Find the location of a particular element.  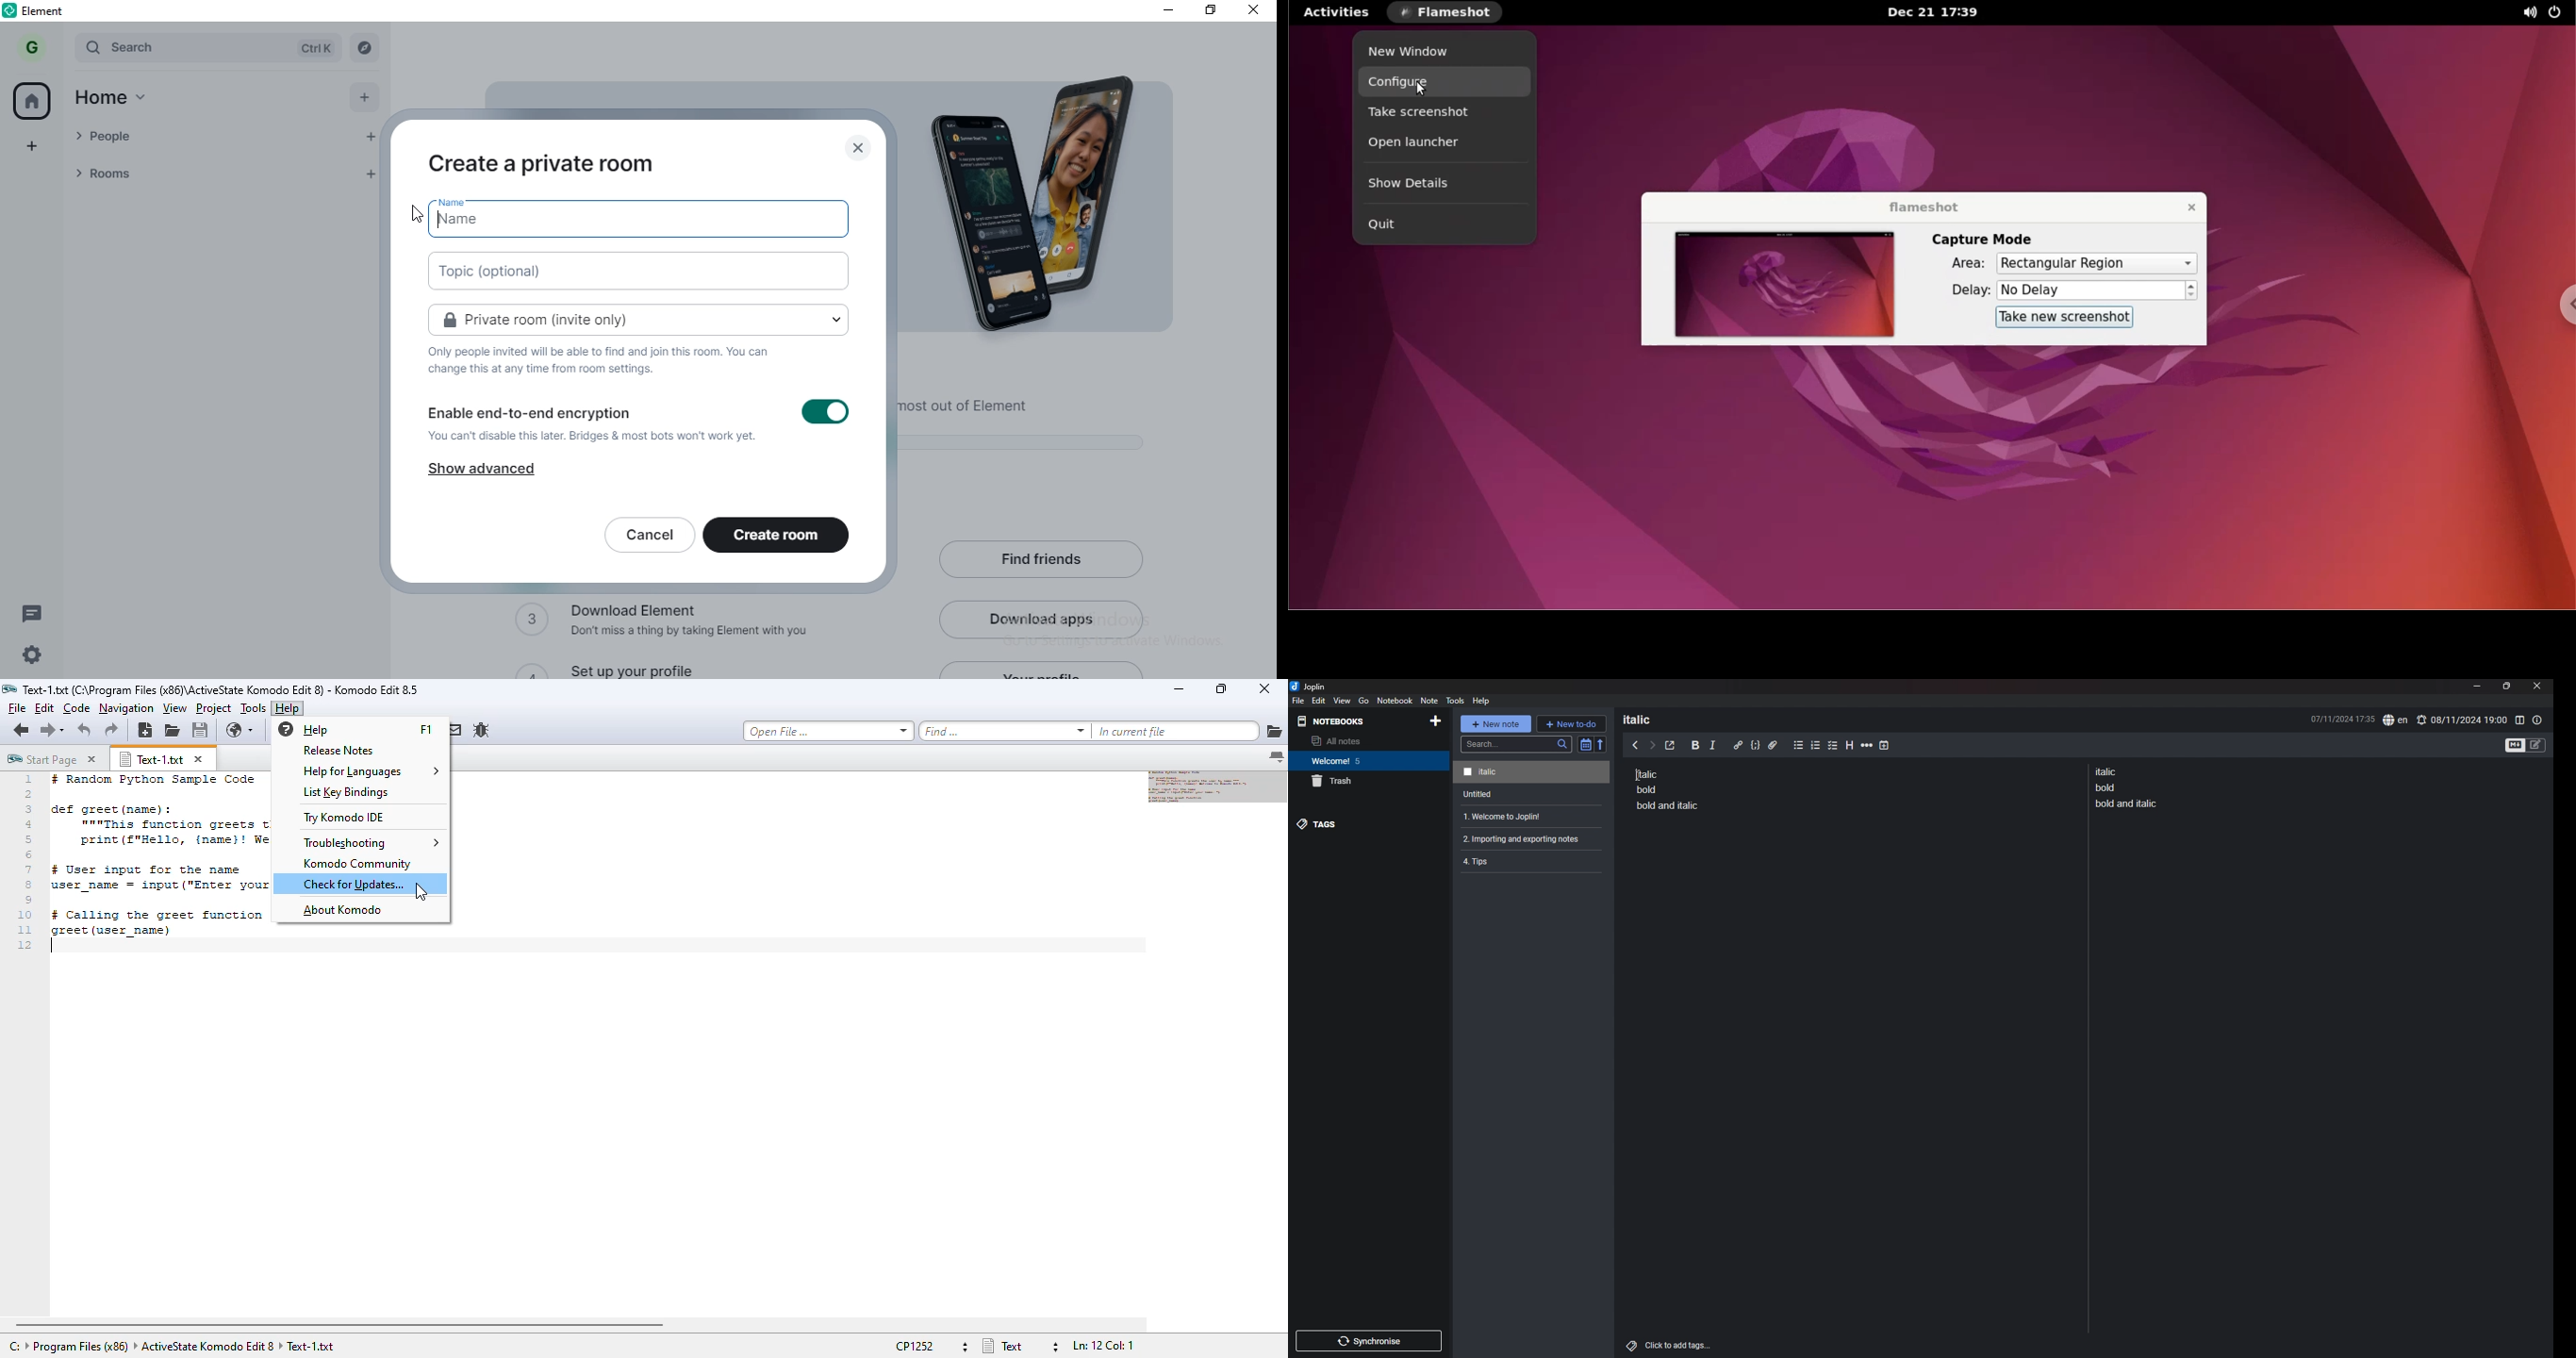

add notebook is located at coordinates (1434, 721).